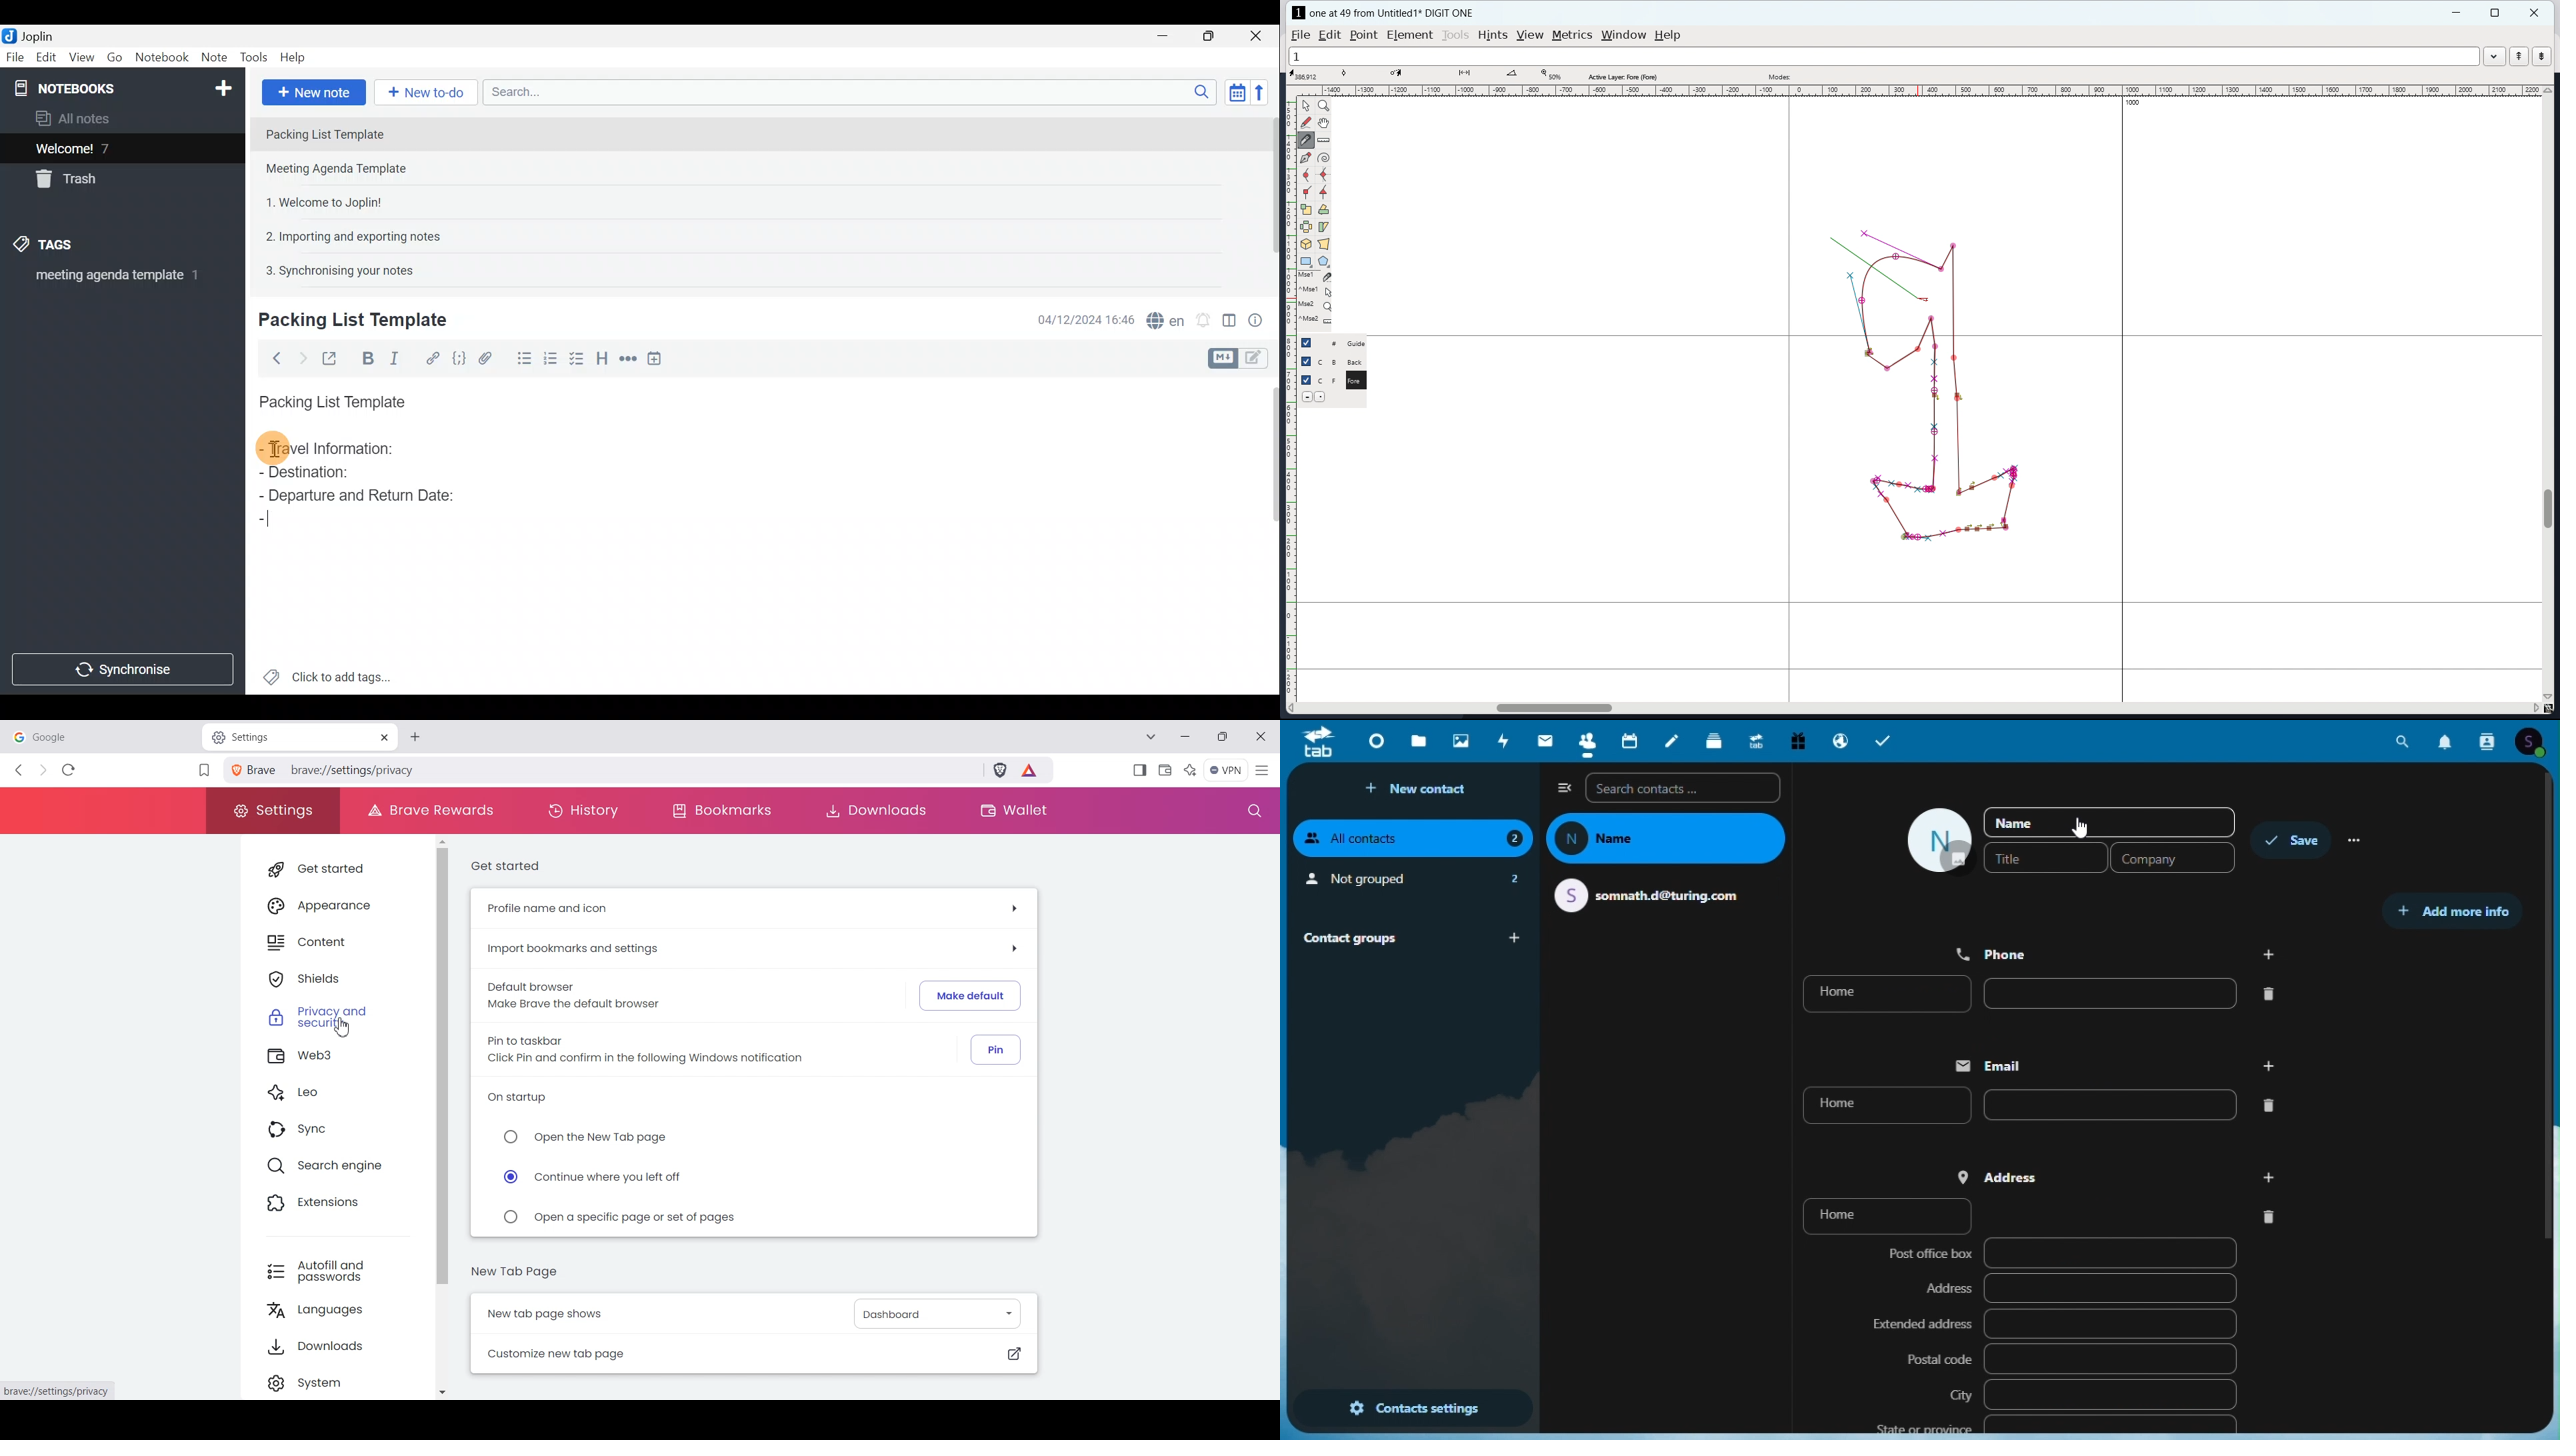 The image size is (2576, 1456). What do you see at coordinates (77, 118) in the screenshot?
I see `All notes` at bounding box center [77, 118].